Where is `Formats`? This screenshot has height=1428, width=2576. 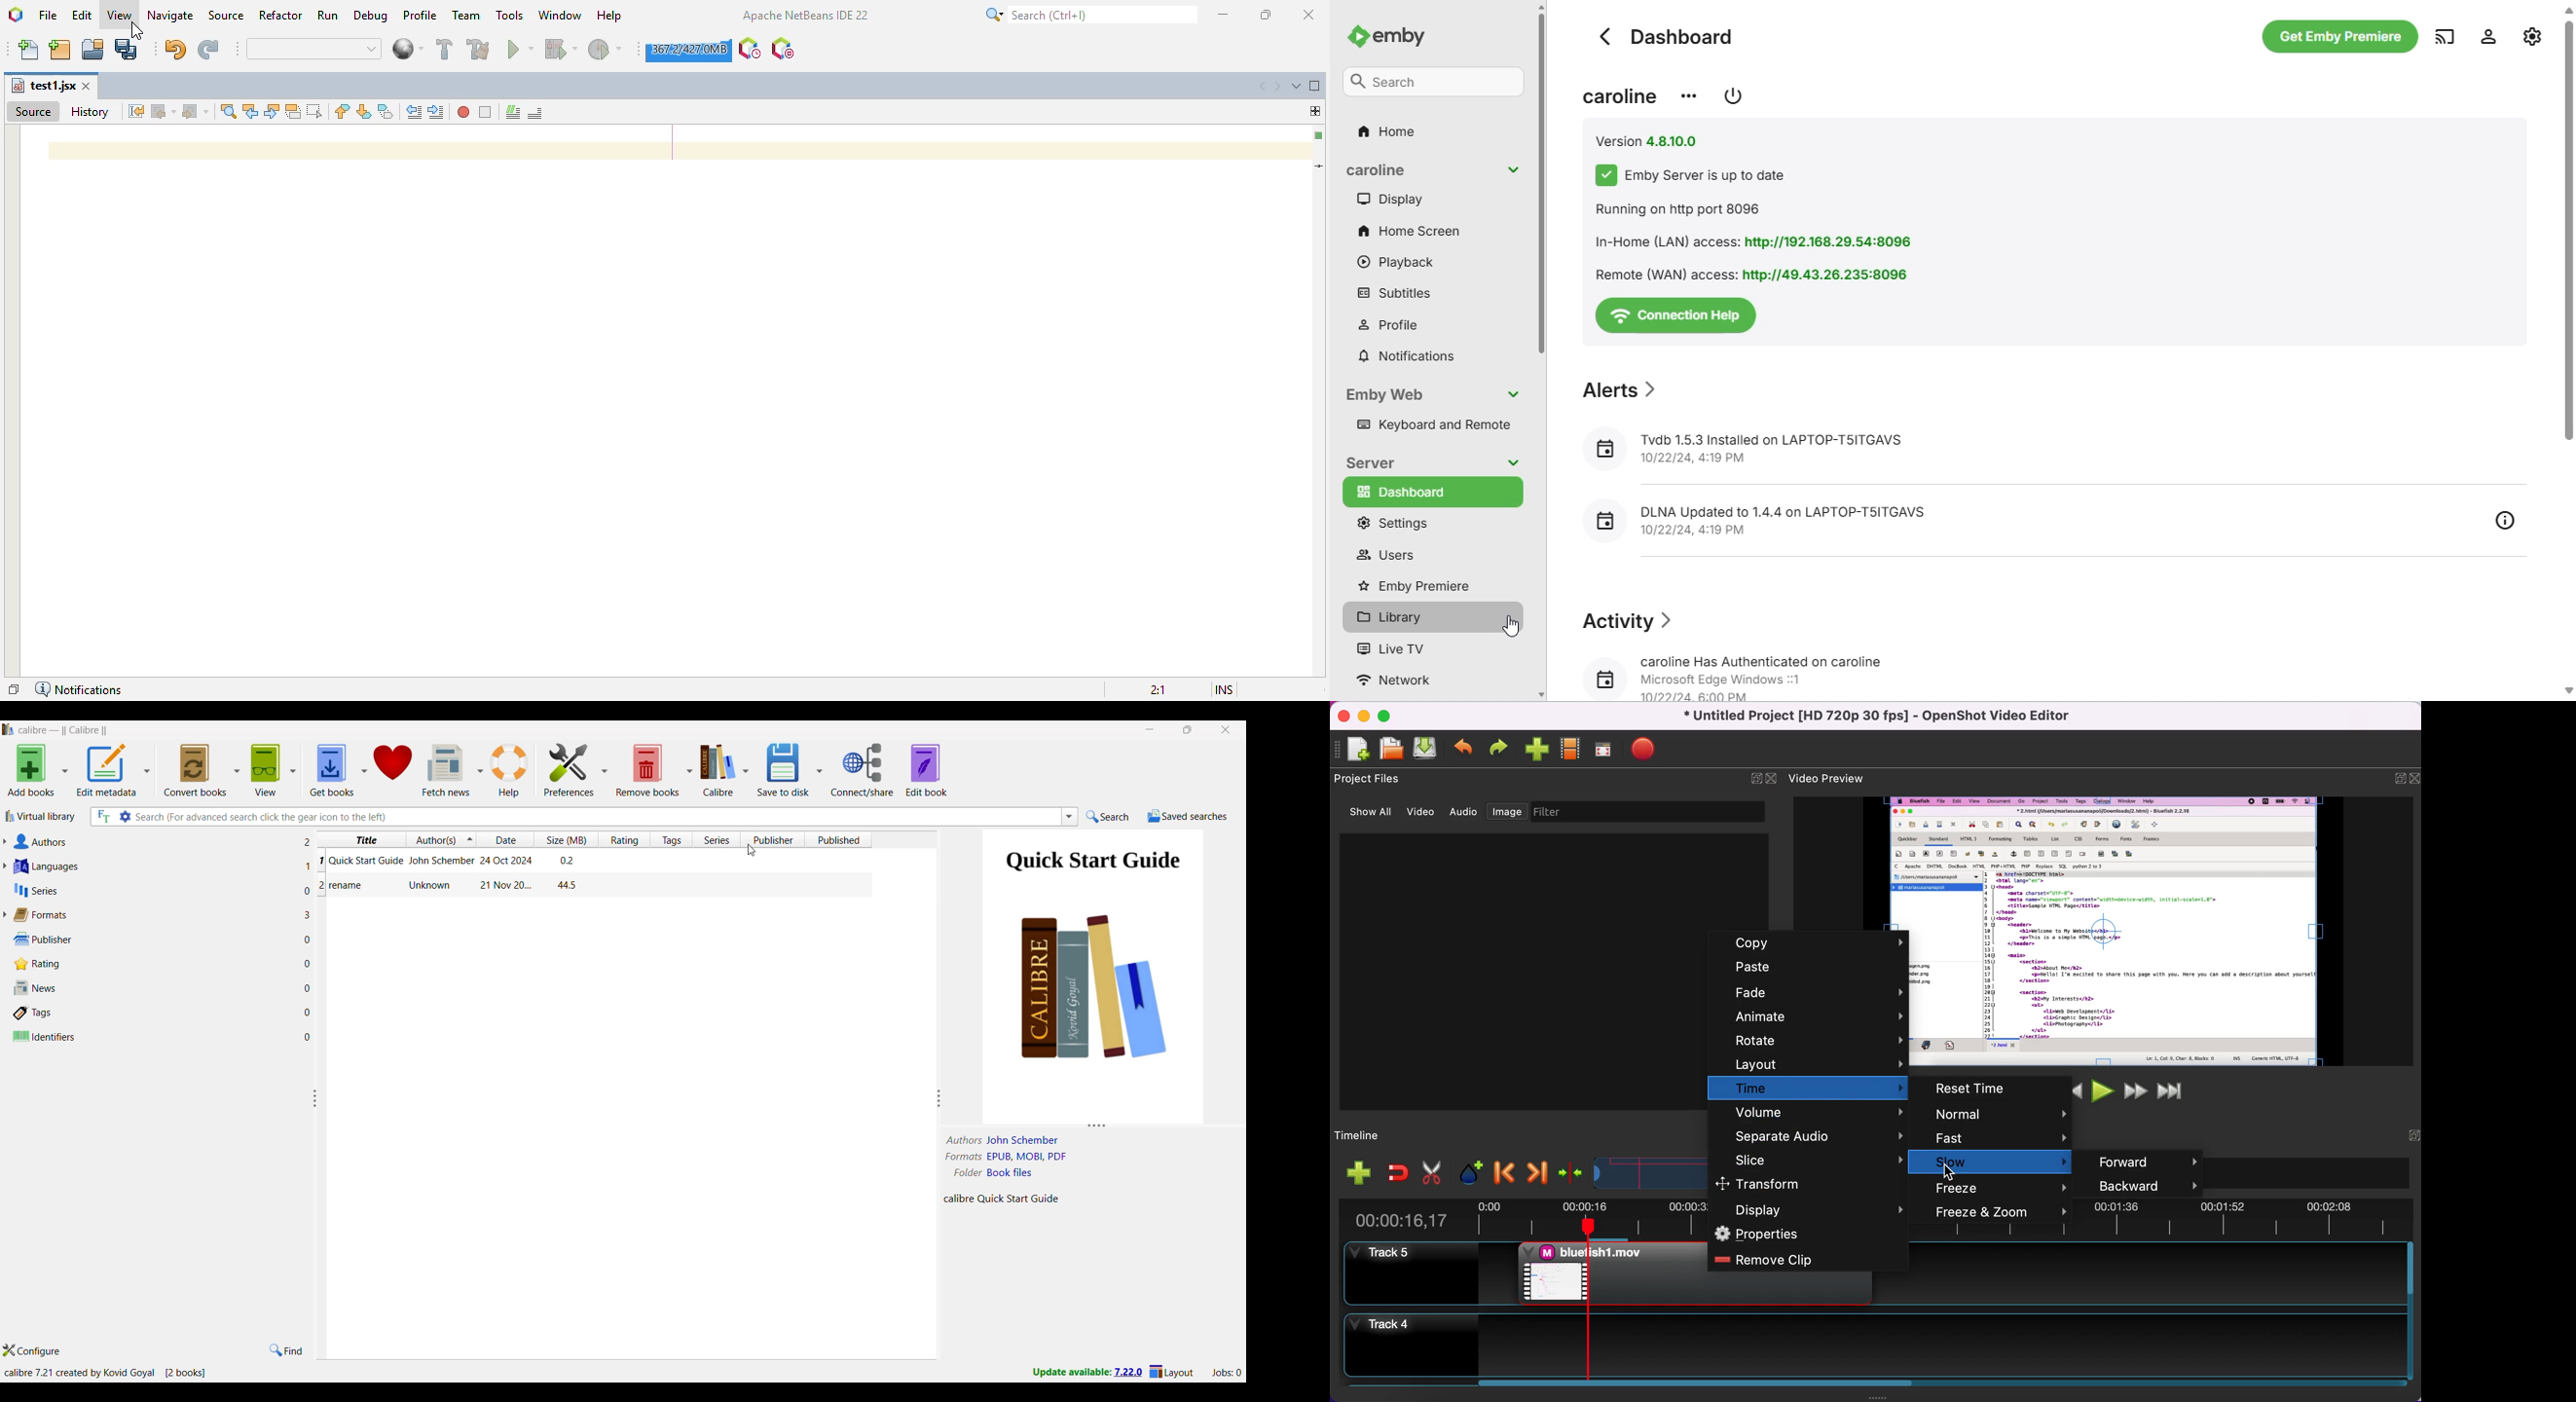
Formats is located at coordinates (152, 915).